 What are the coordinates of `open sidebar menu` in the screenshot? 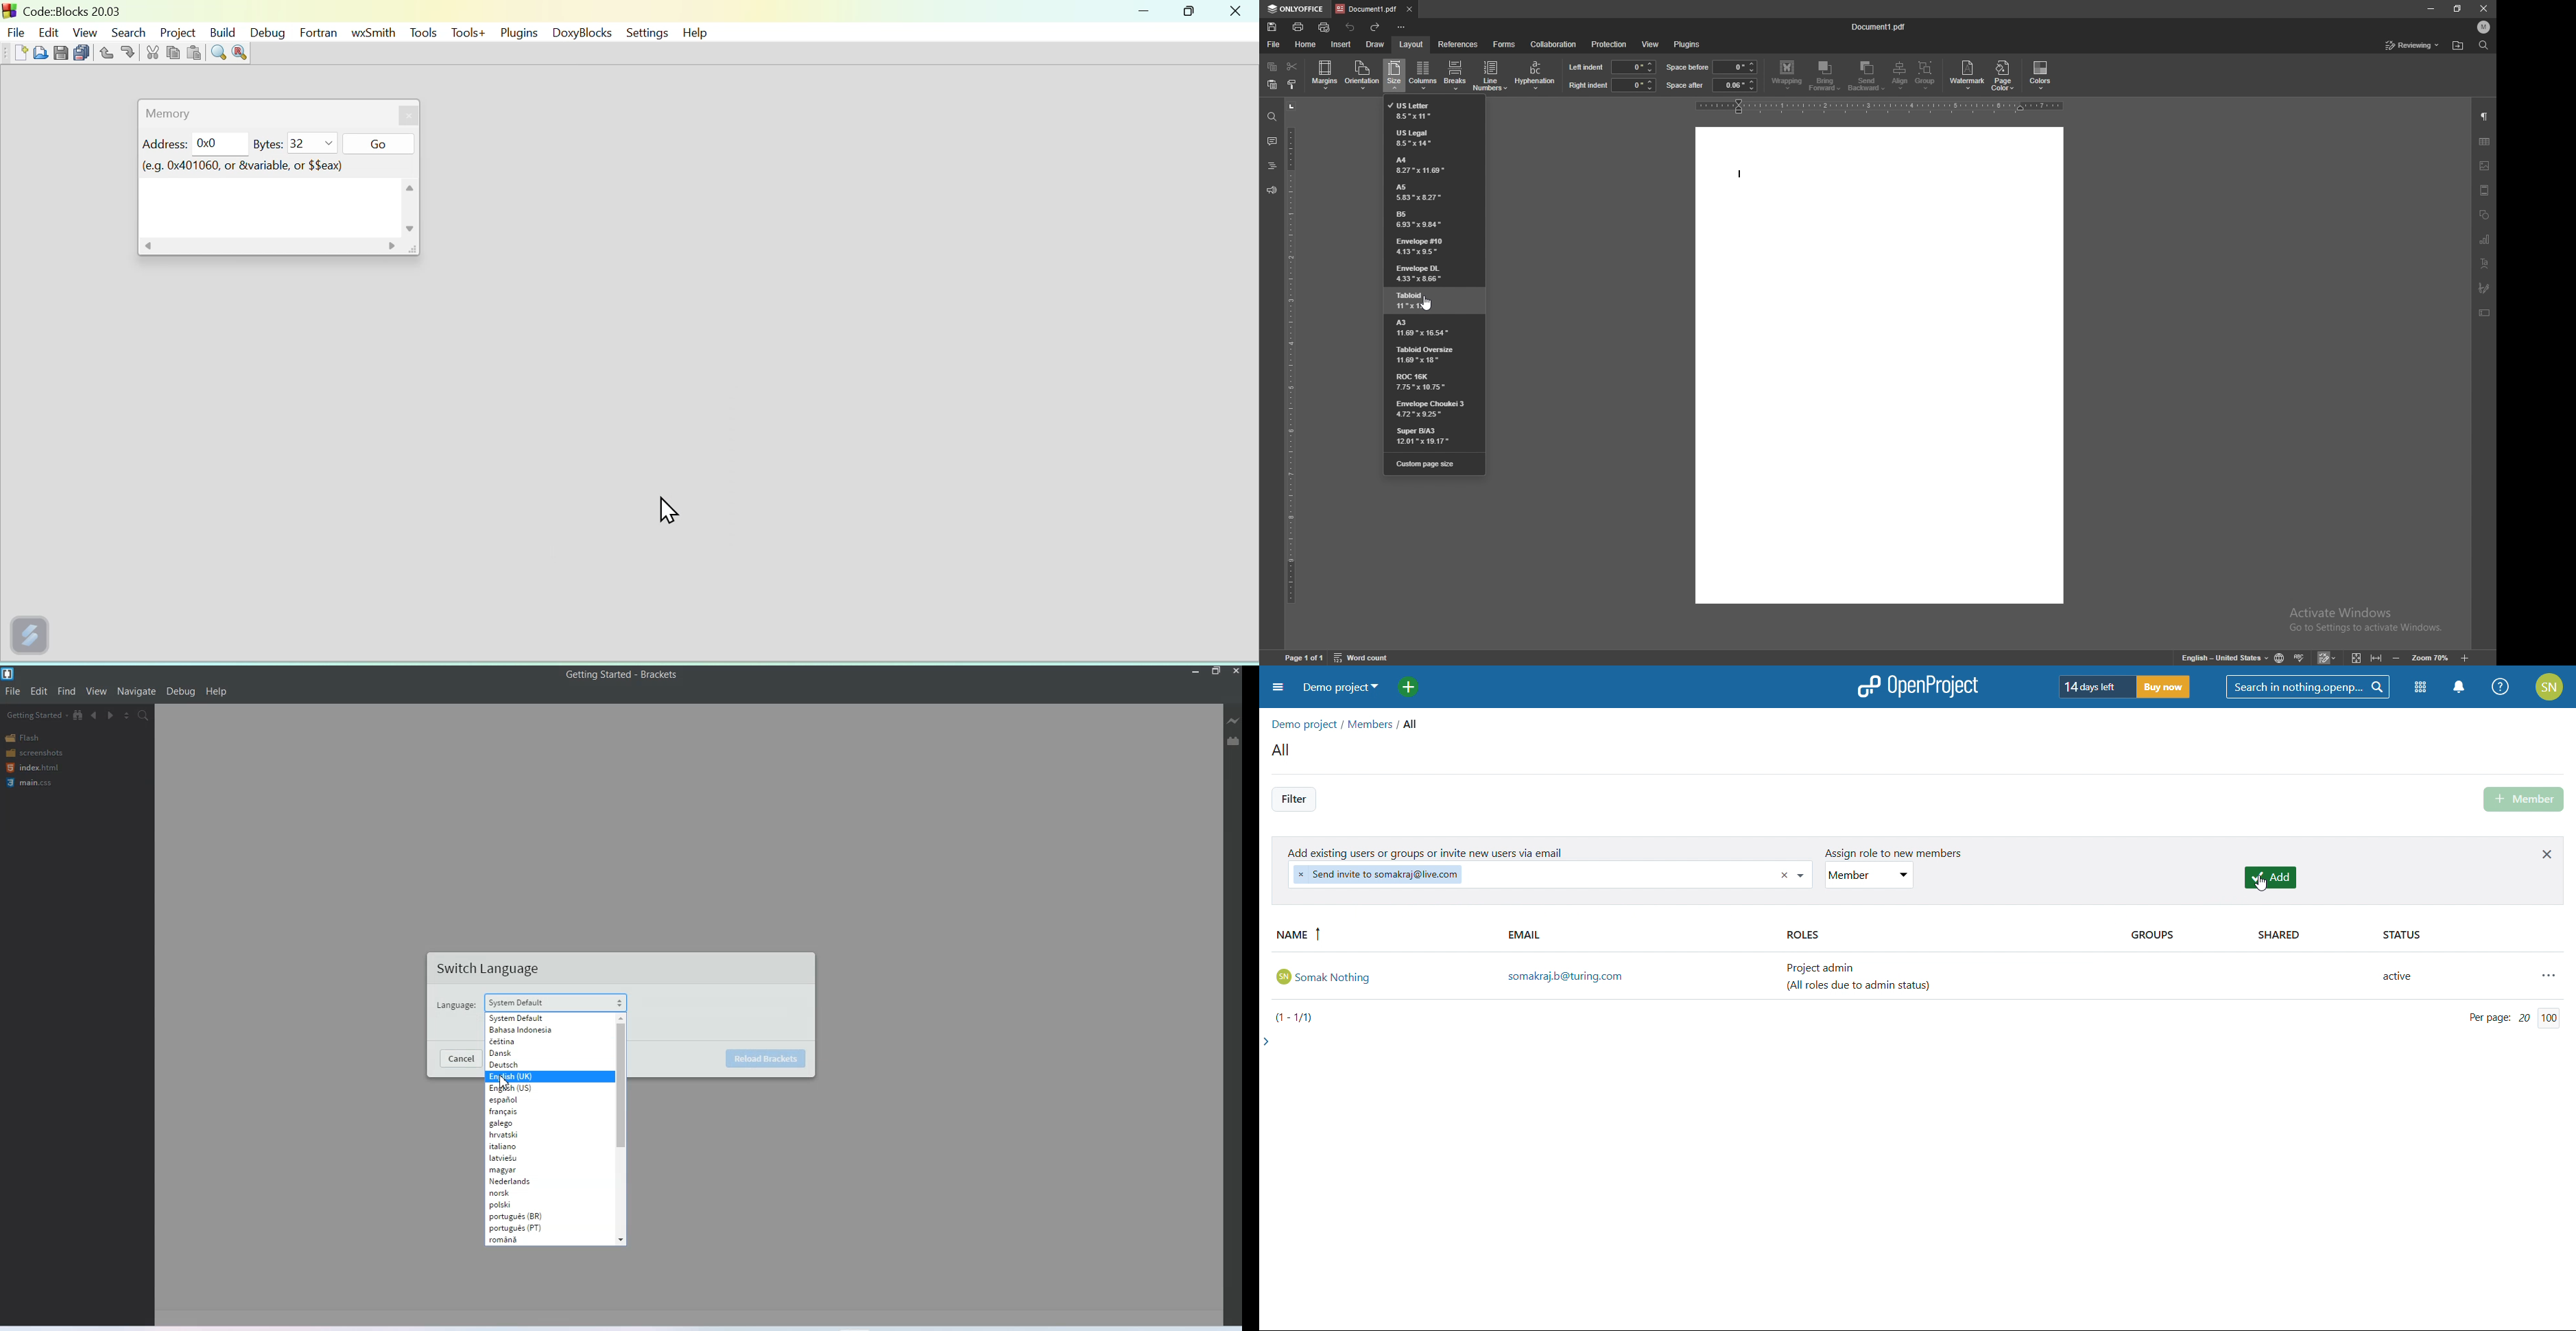 It's located at (1278, 688).